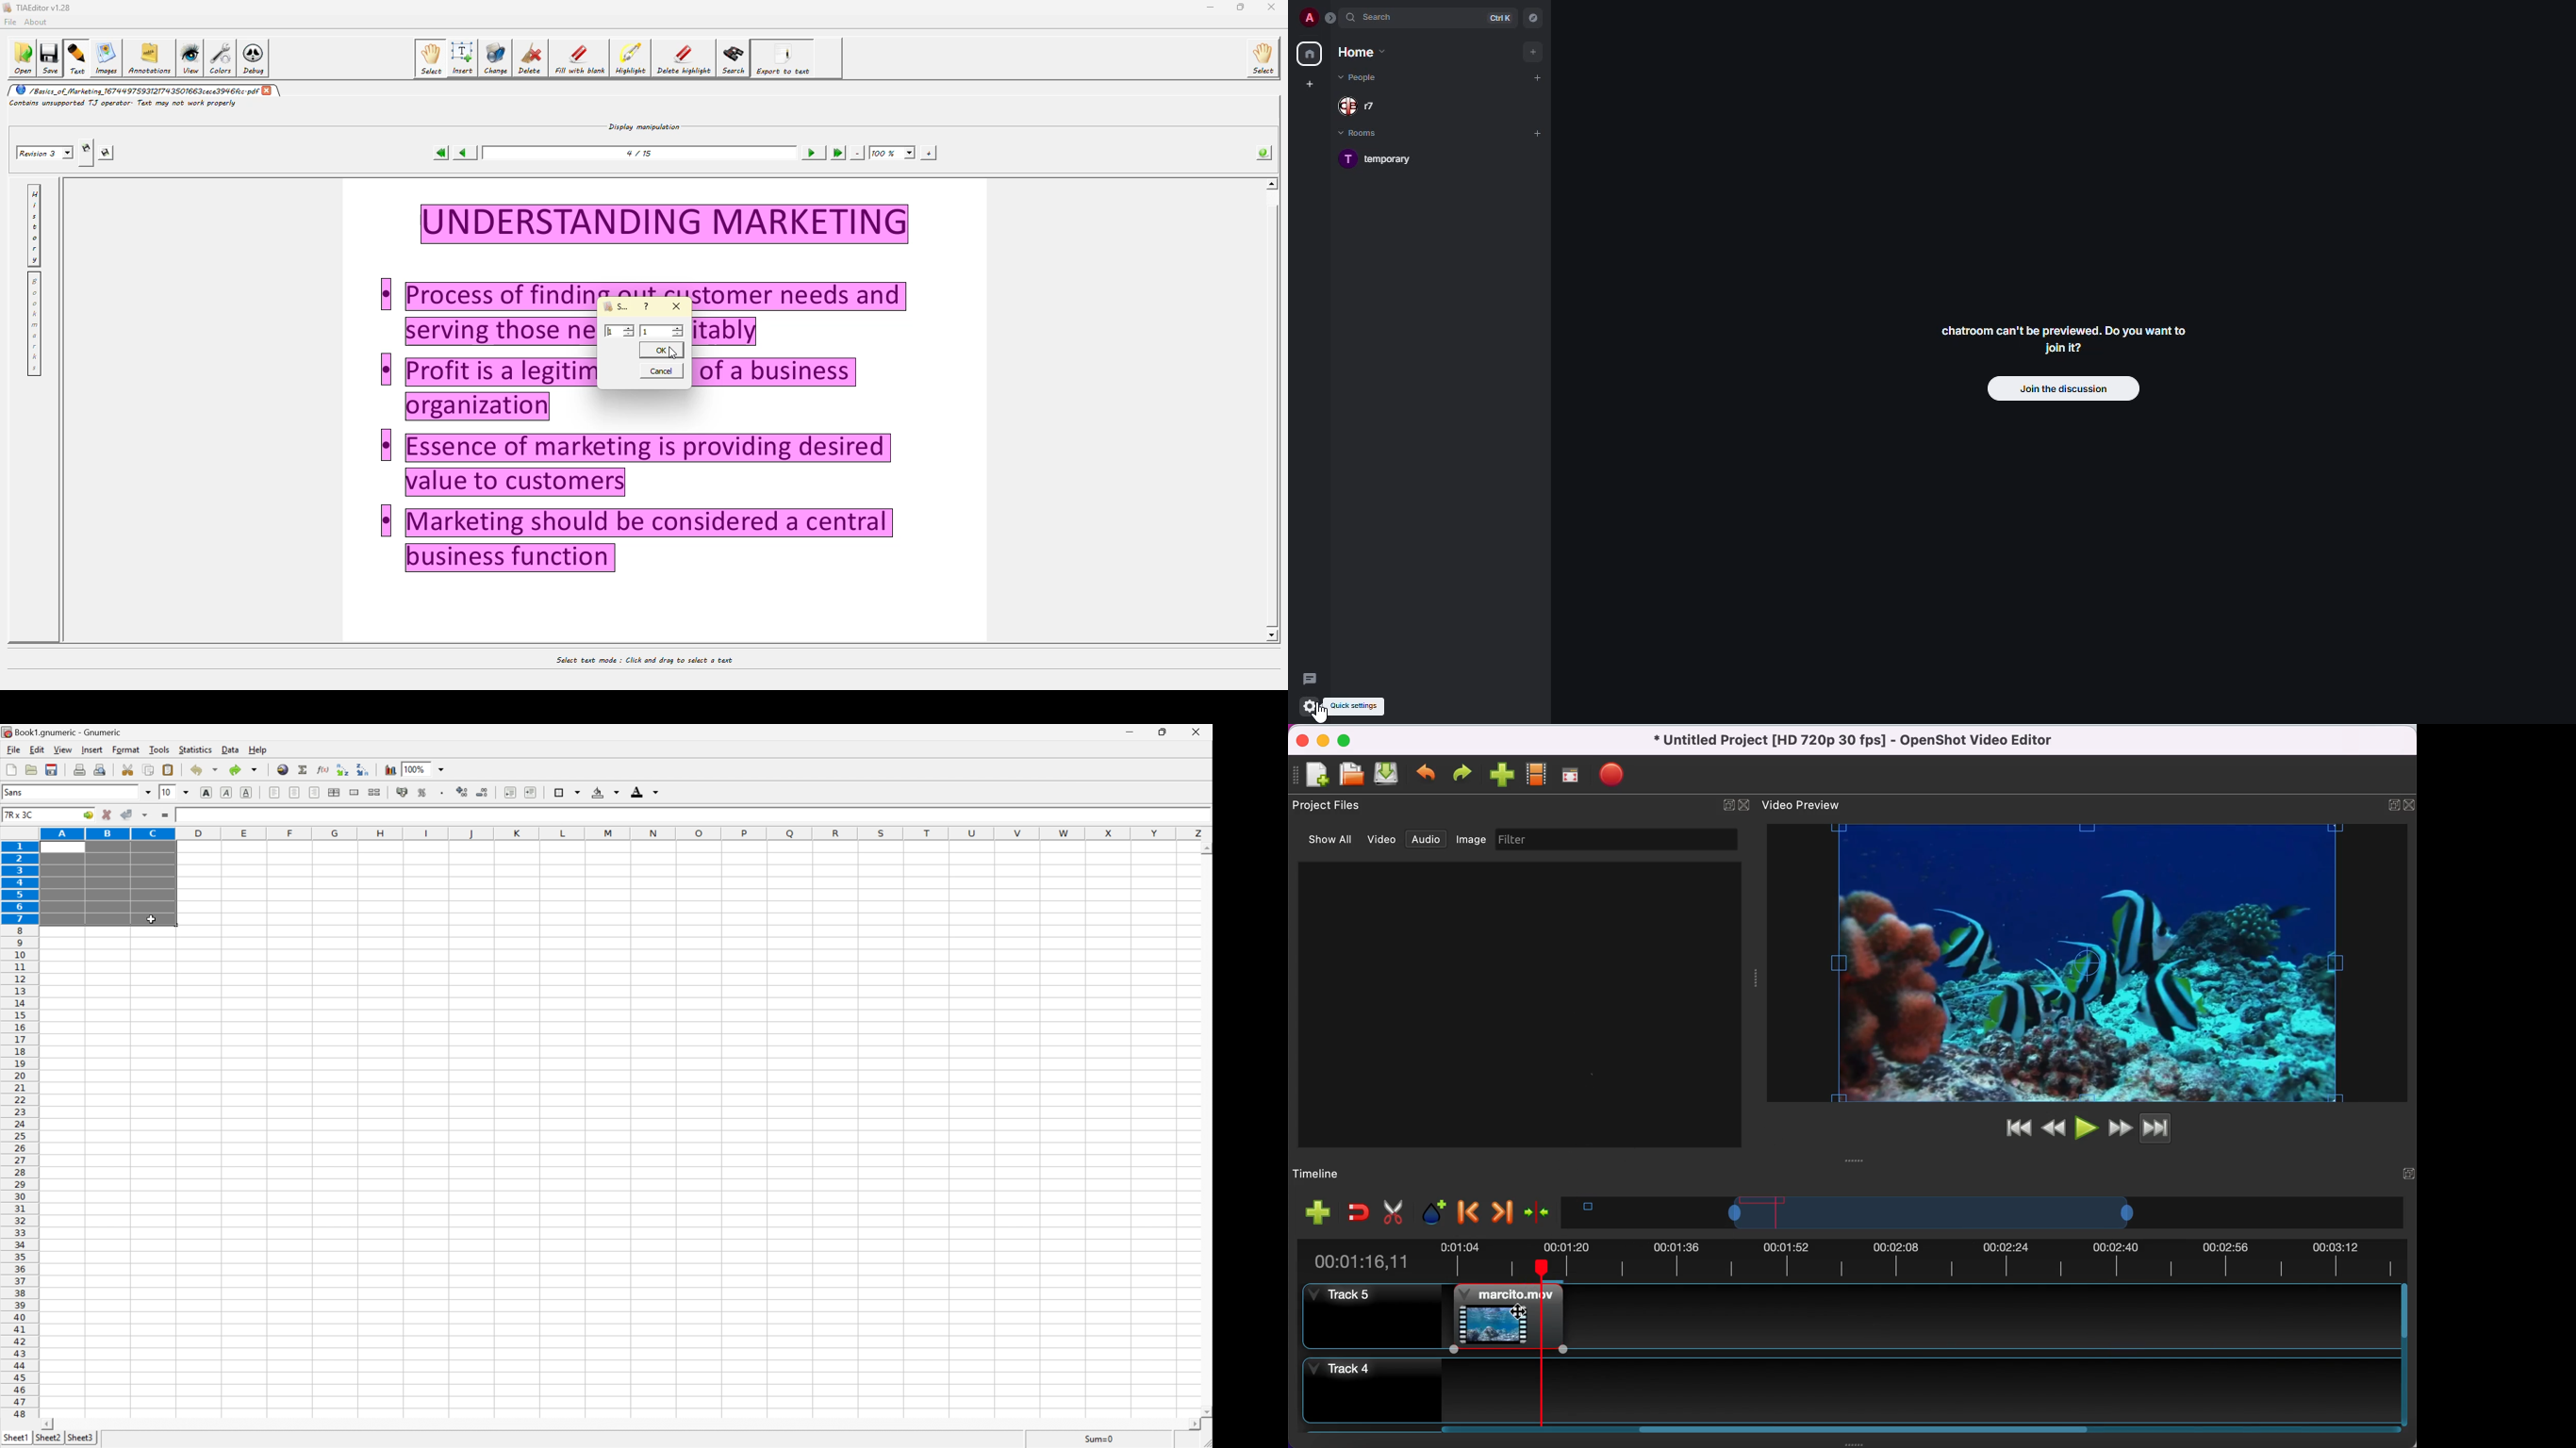  I want to click on go to, so click(90, 816).